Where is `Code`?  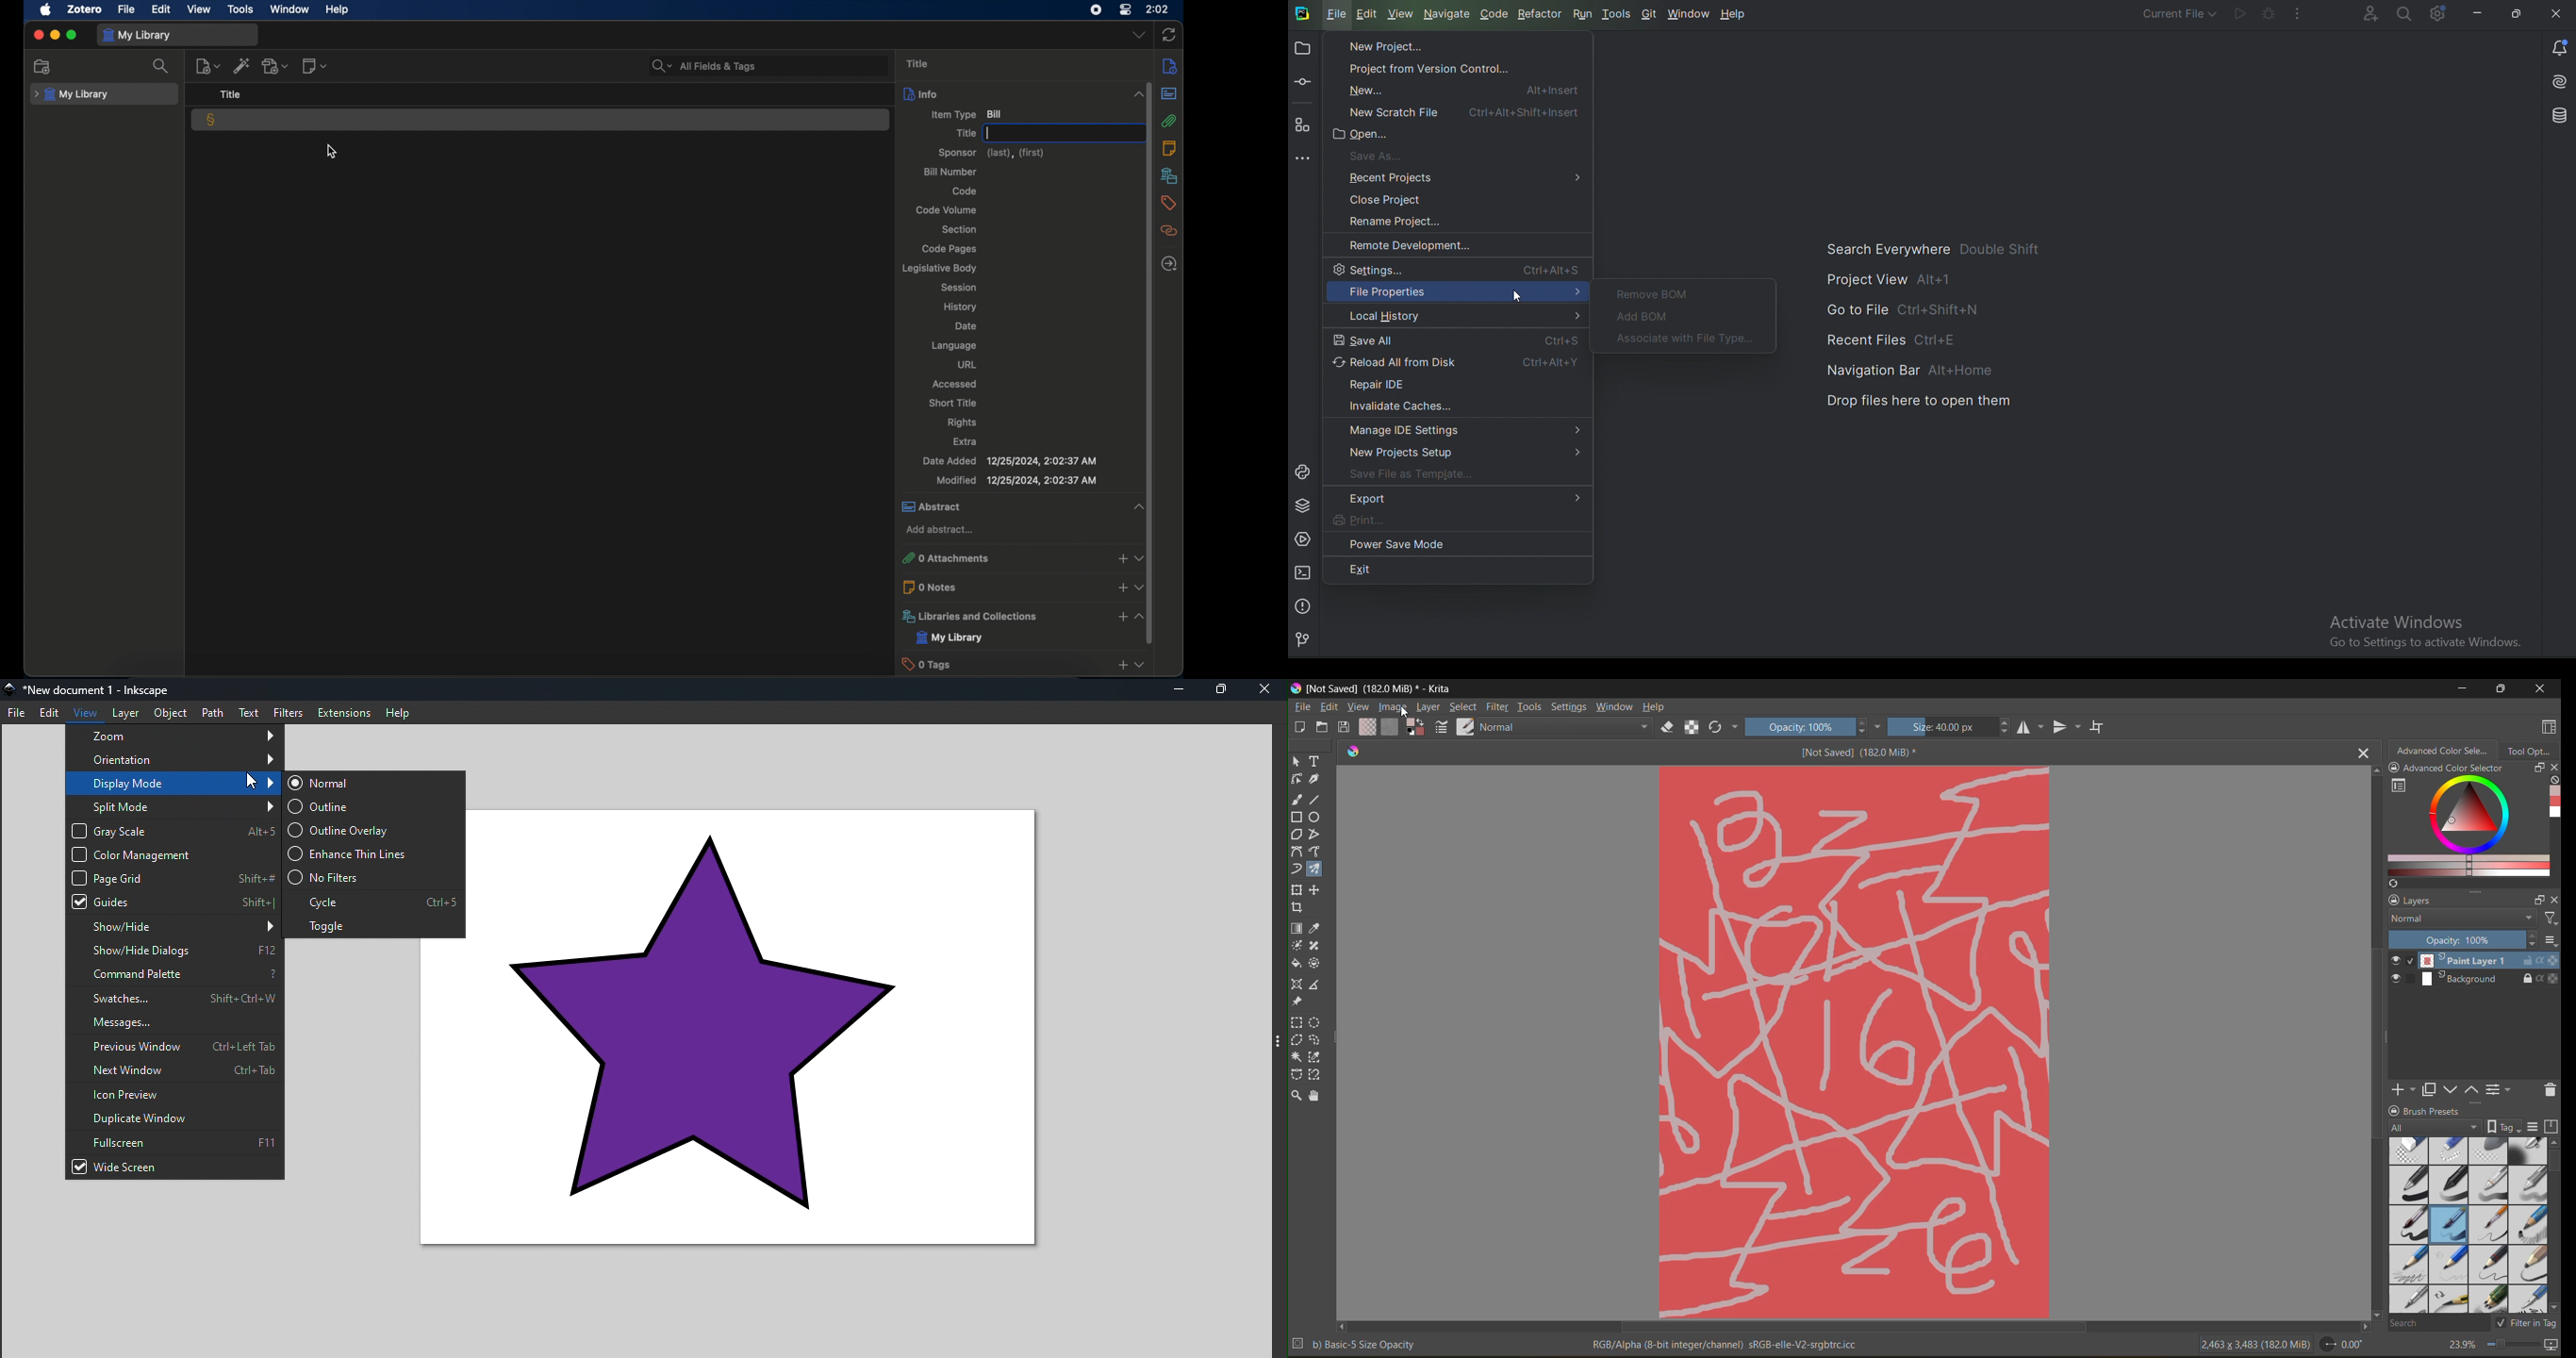 Code is located at coordinates (1494, 14).